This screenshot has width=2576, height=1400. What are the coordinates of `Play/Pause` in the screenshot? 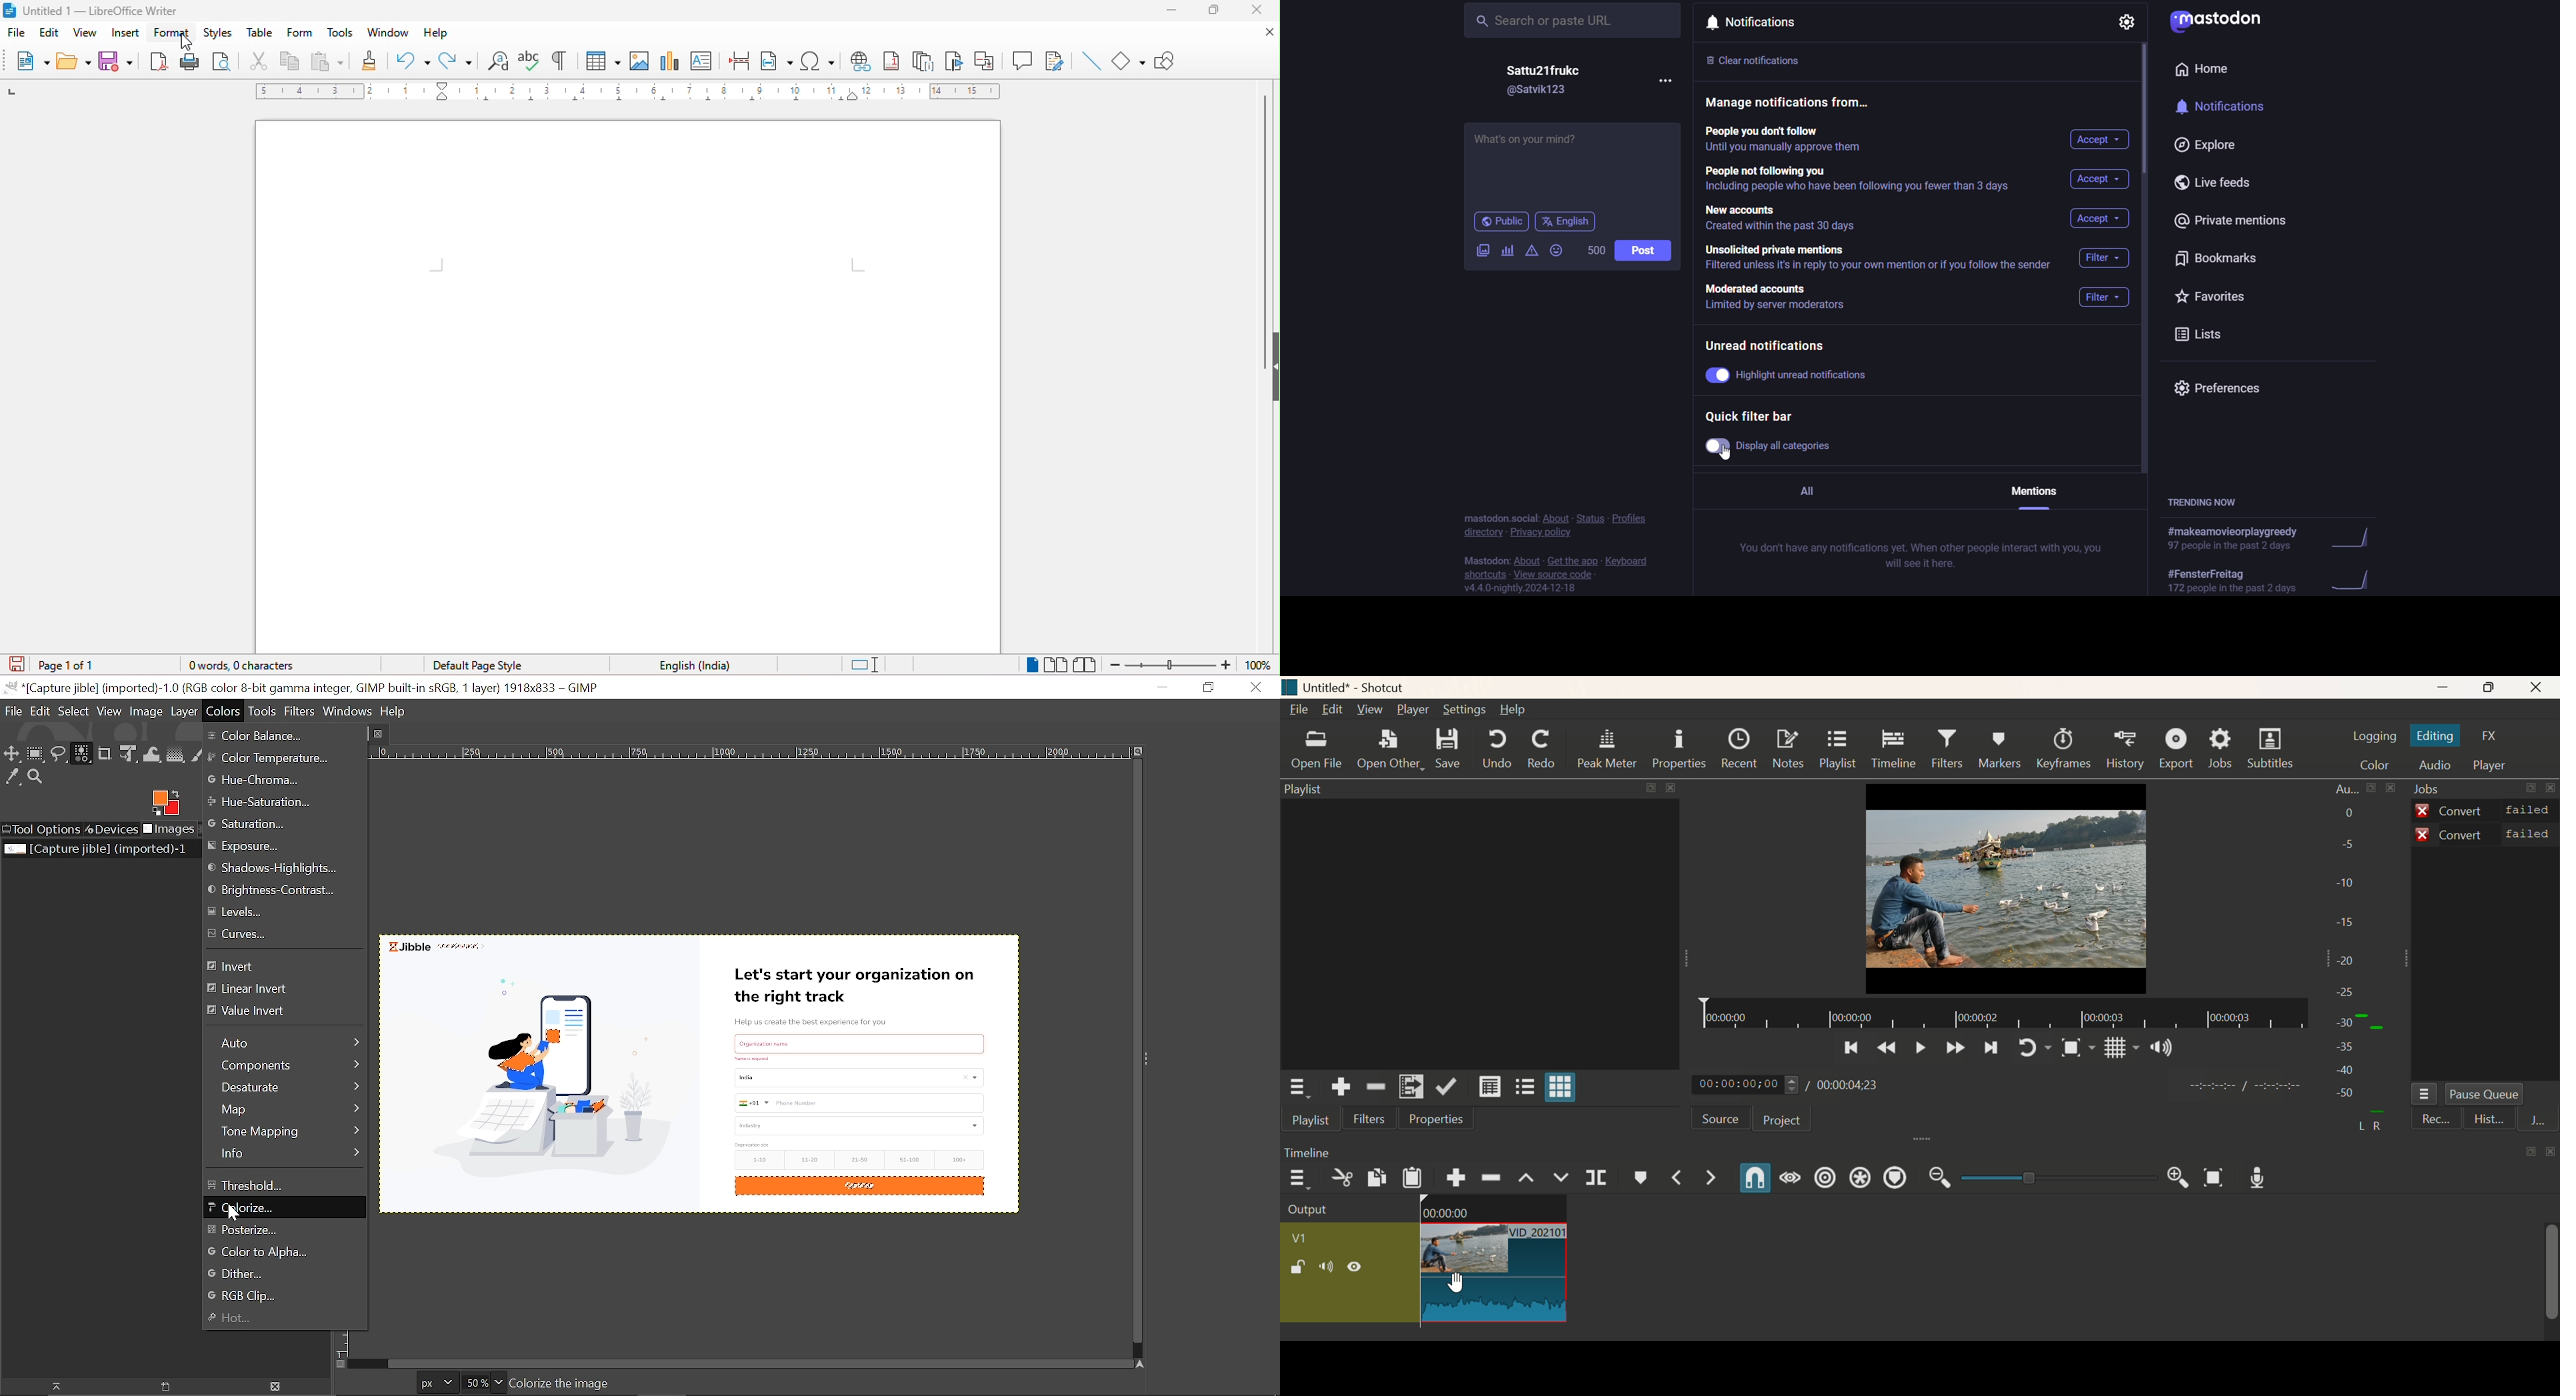 It's located at (1917, 1052).